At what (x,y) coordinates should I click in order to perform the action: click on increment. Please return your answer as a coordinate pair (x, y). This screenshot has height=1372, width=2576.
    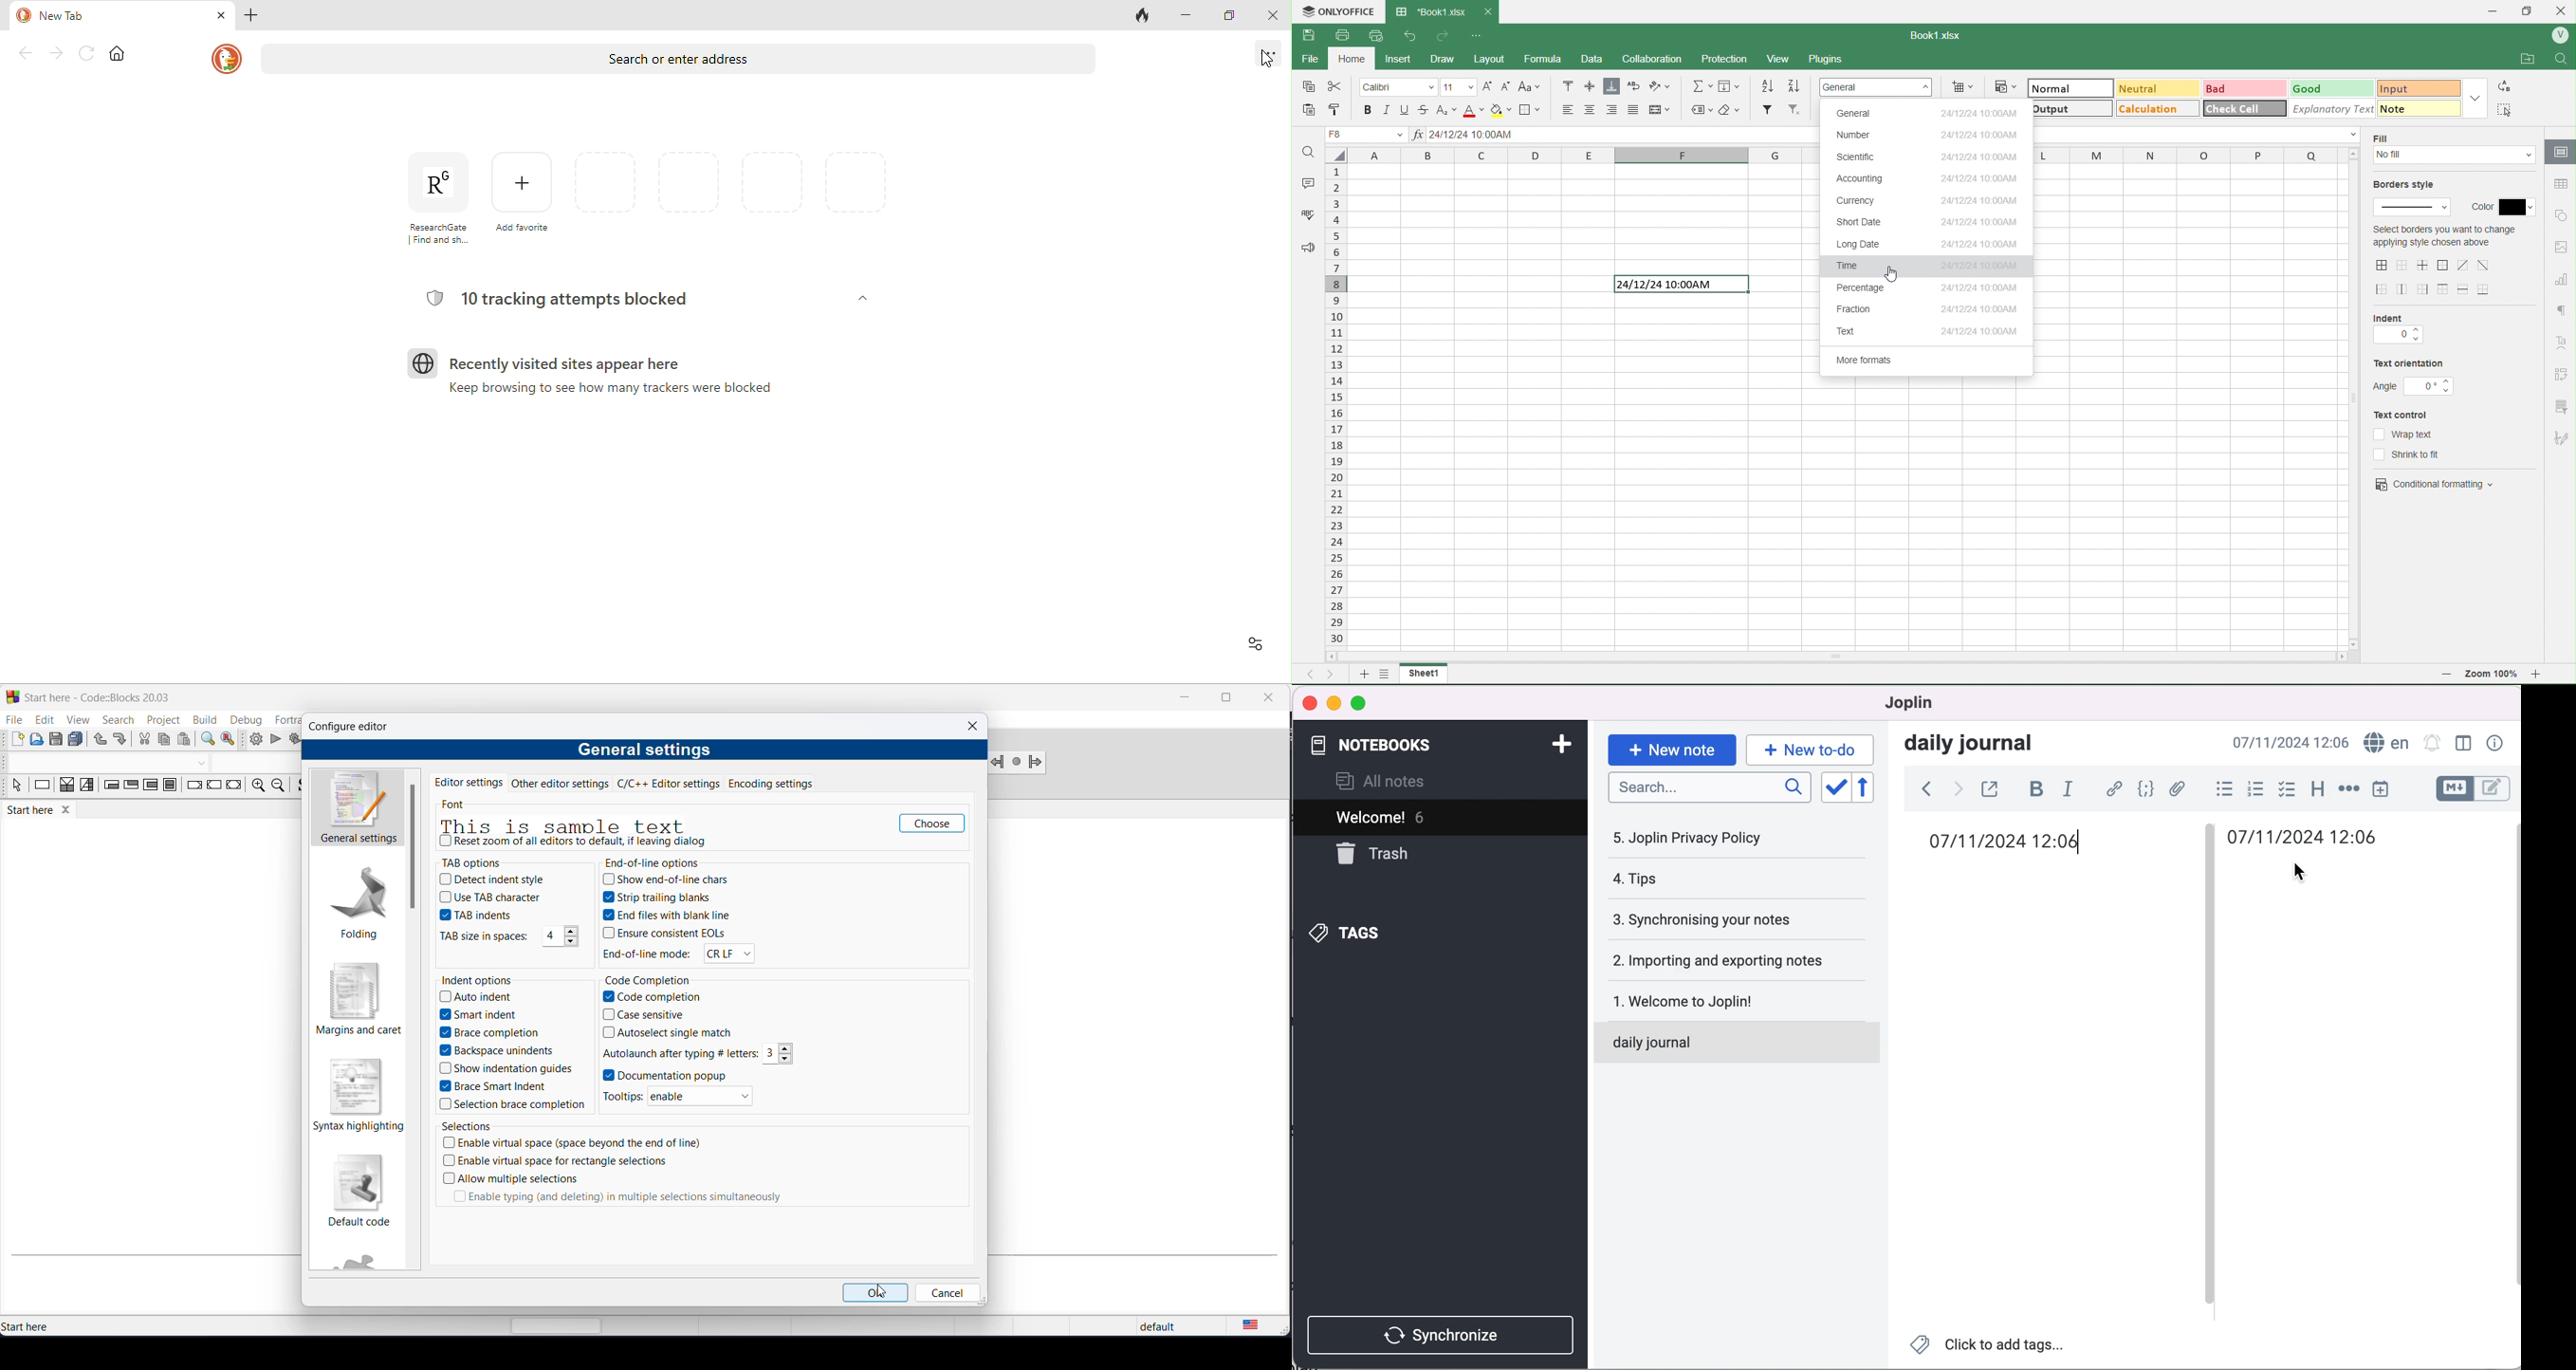
    Looking at the image, I should click on (570, 933).